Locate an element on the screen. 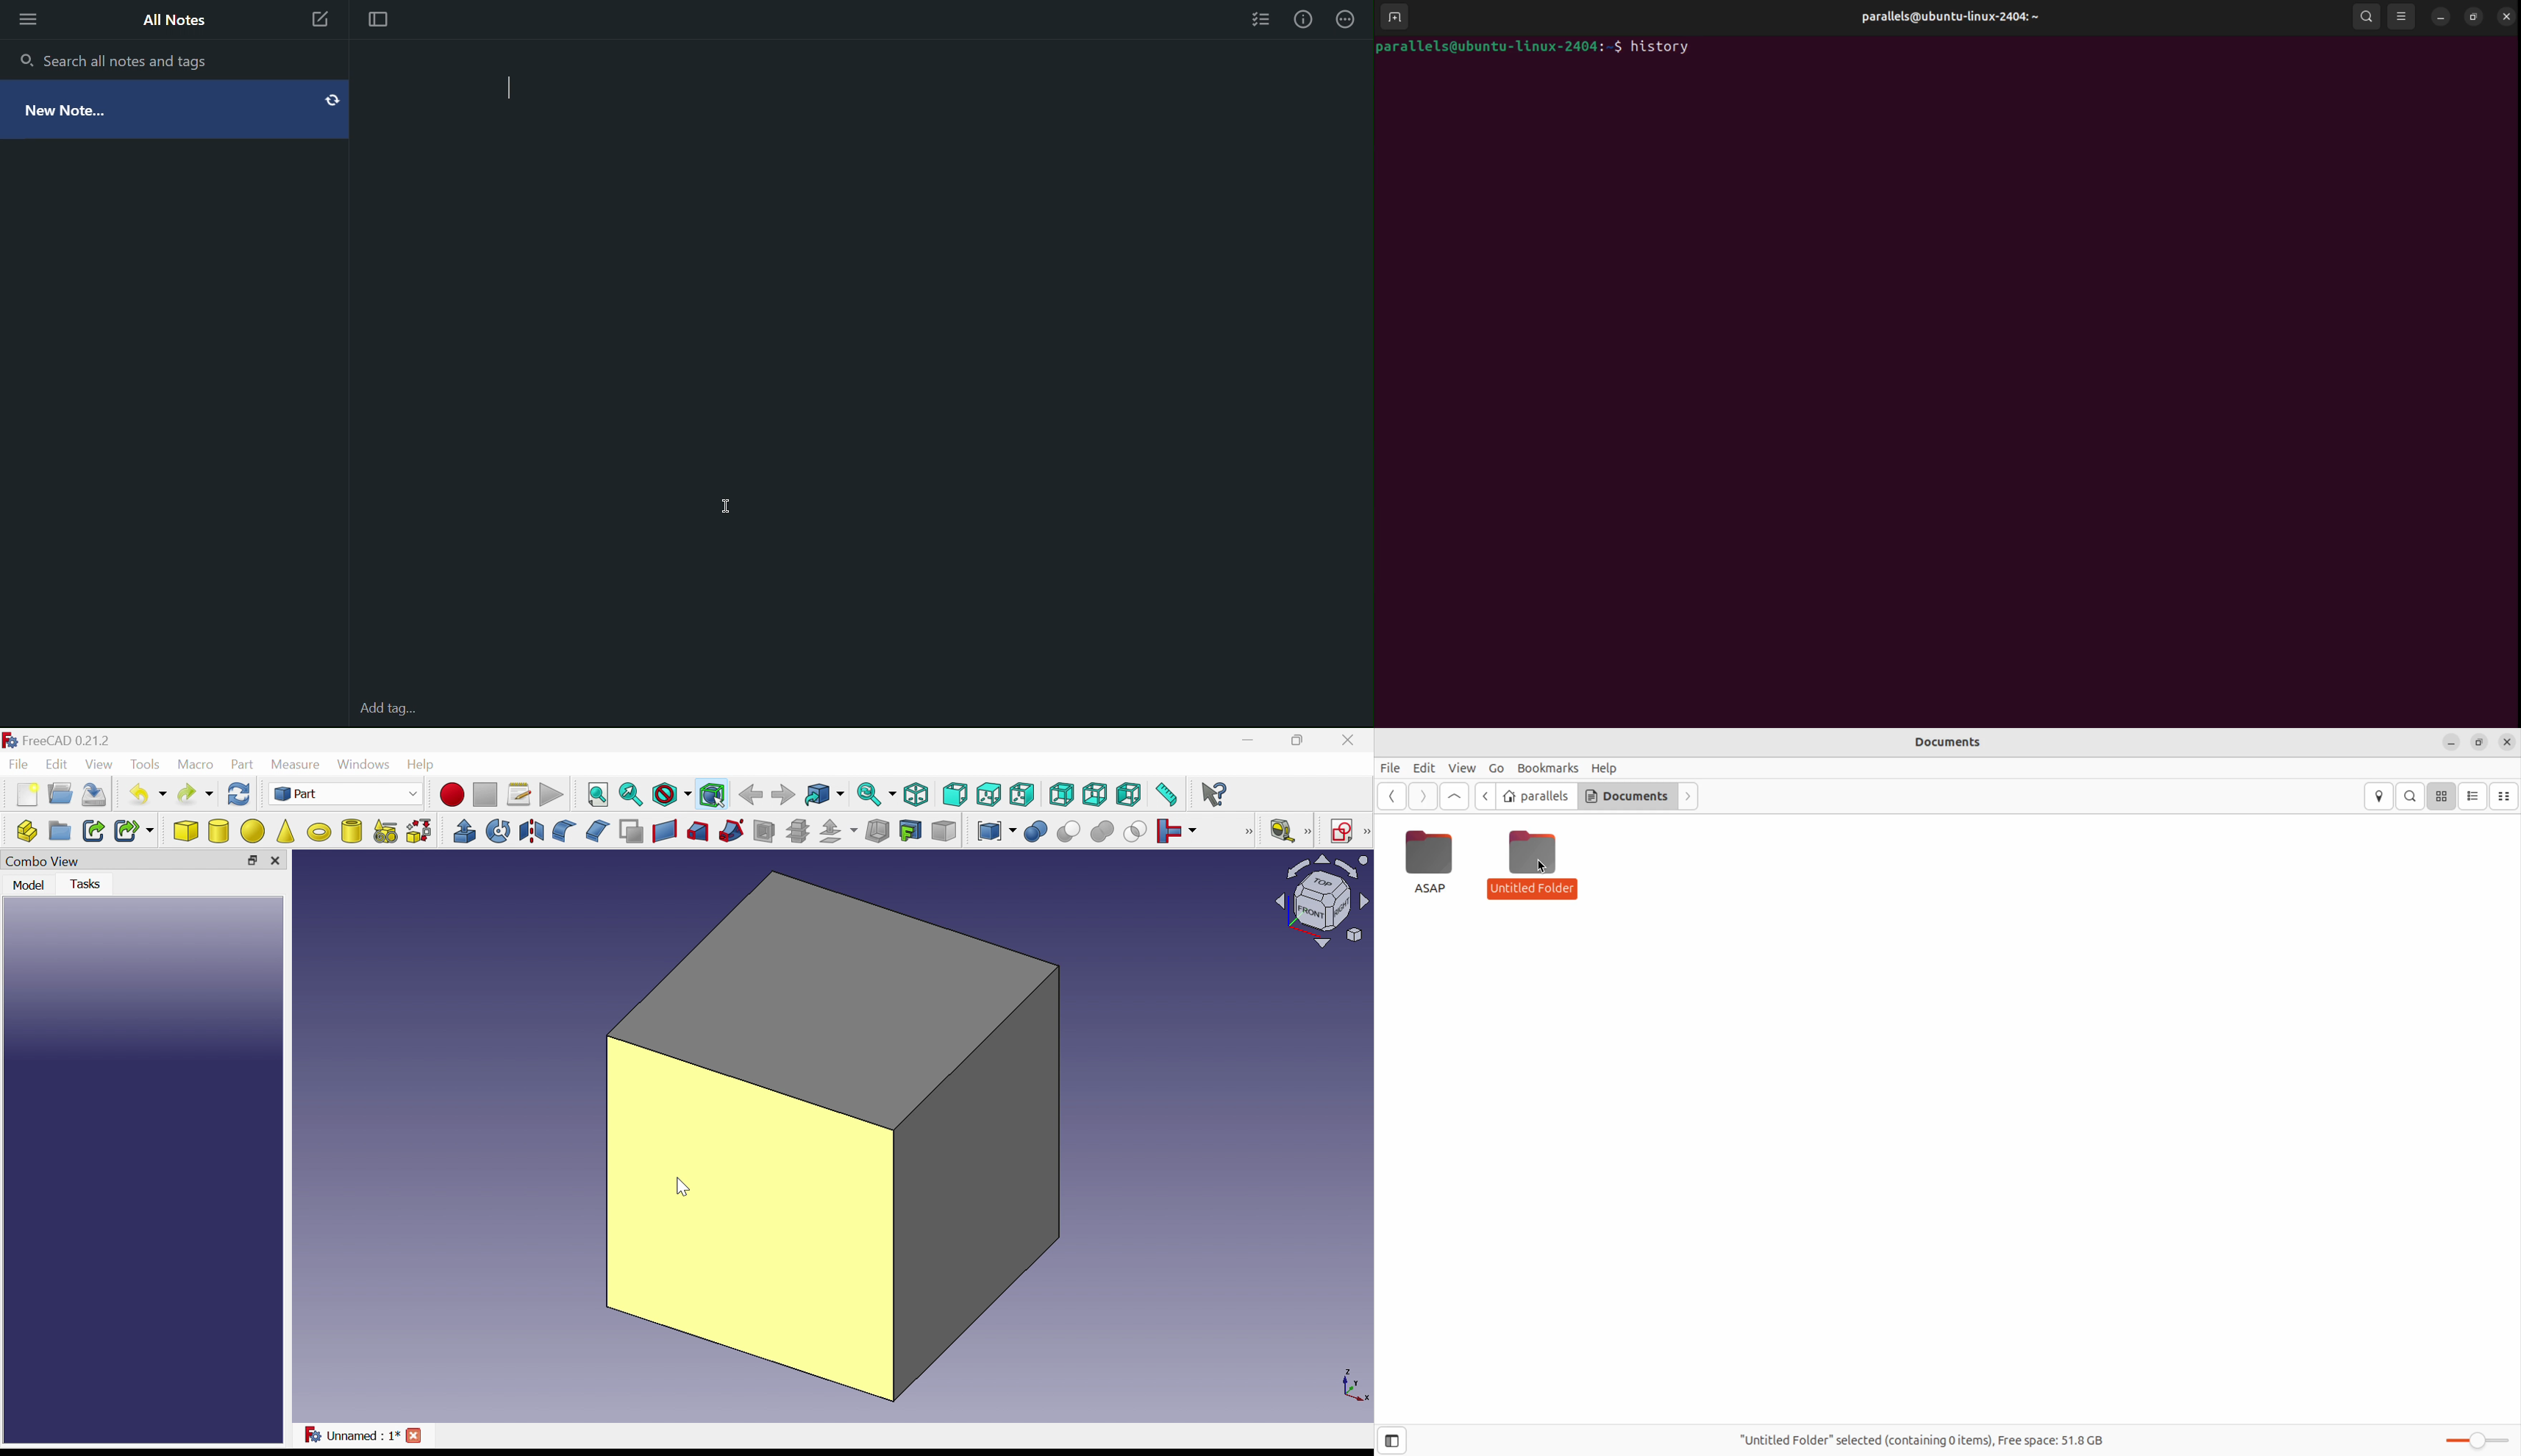 The width and height of the screenshot is (2548, 1456). Close is located at coordinates (1347, 743).